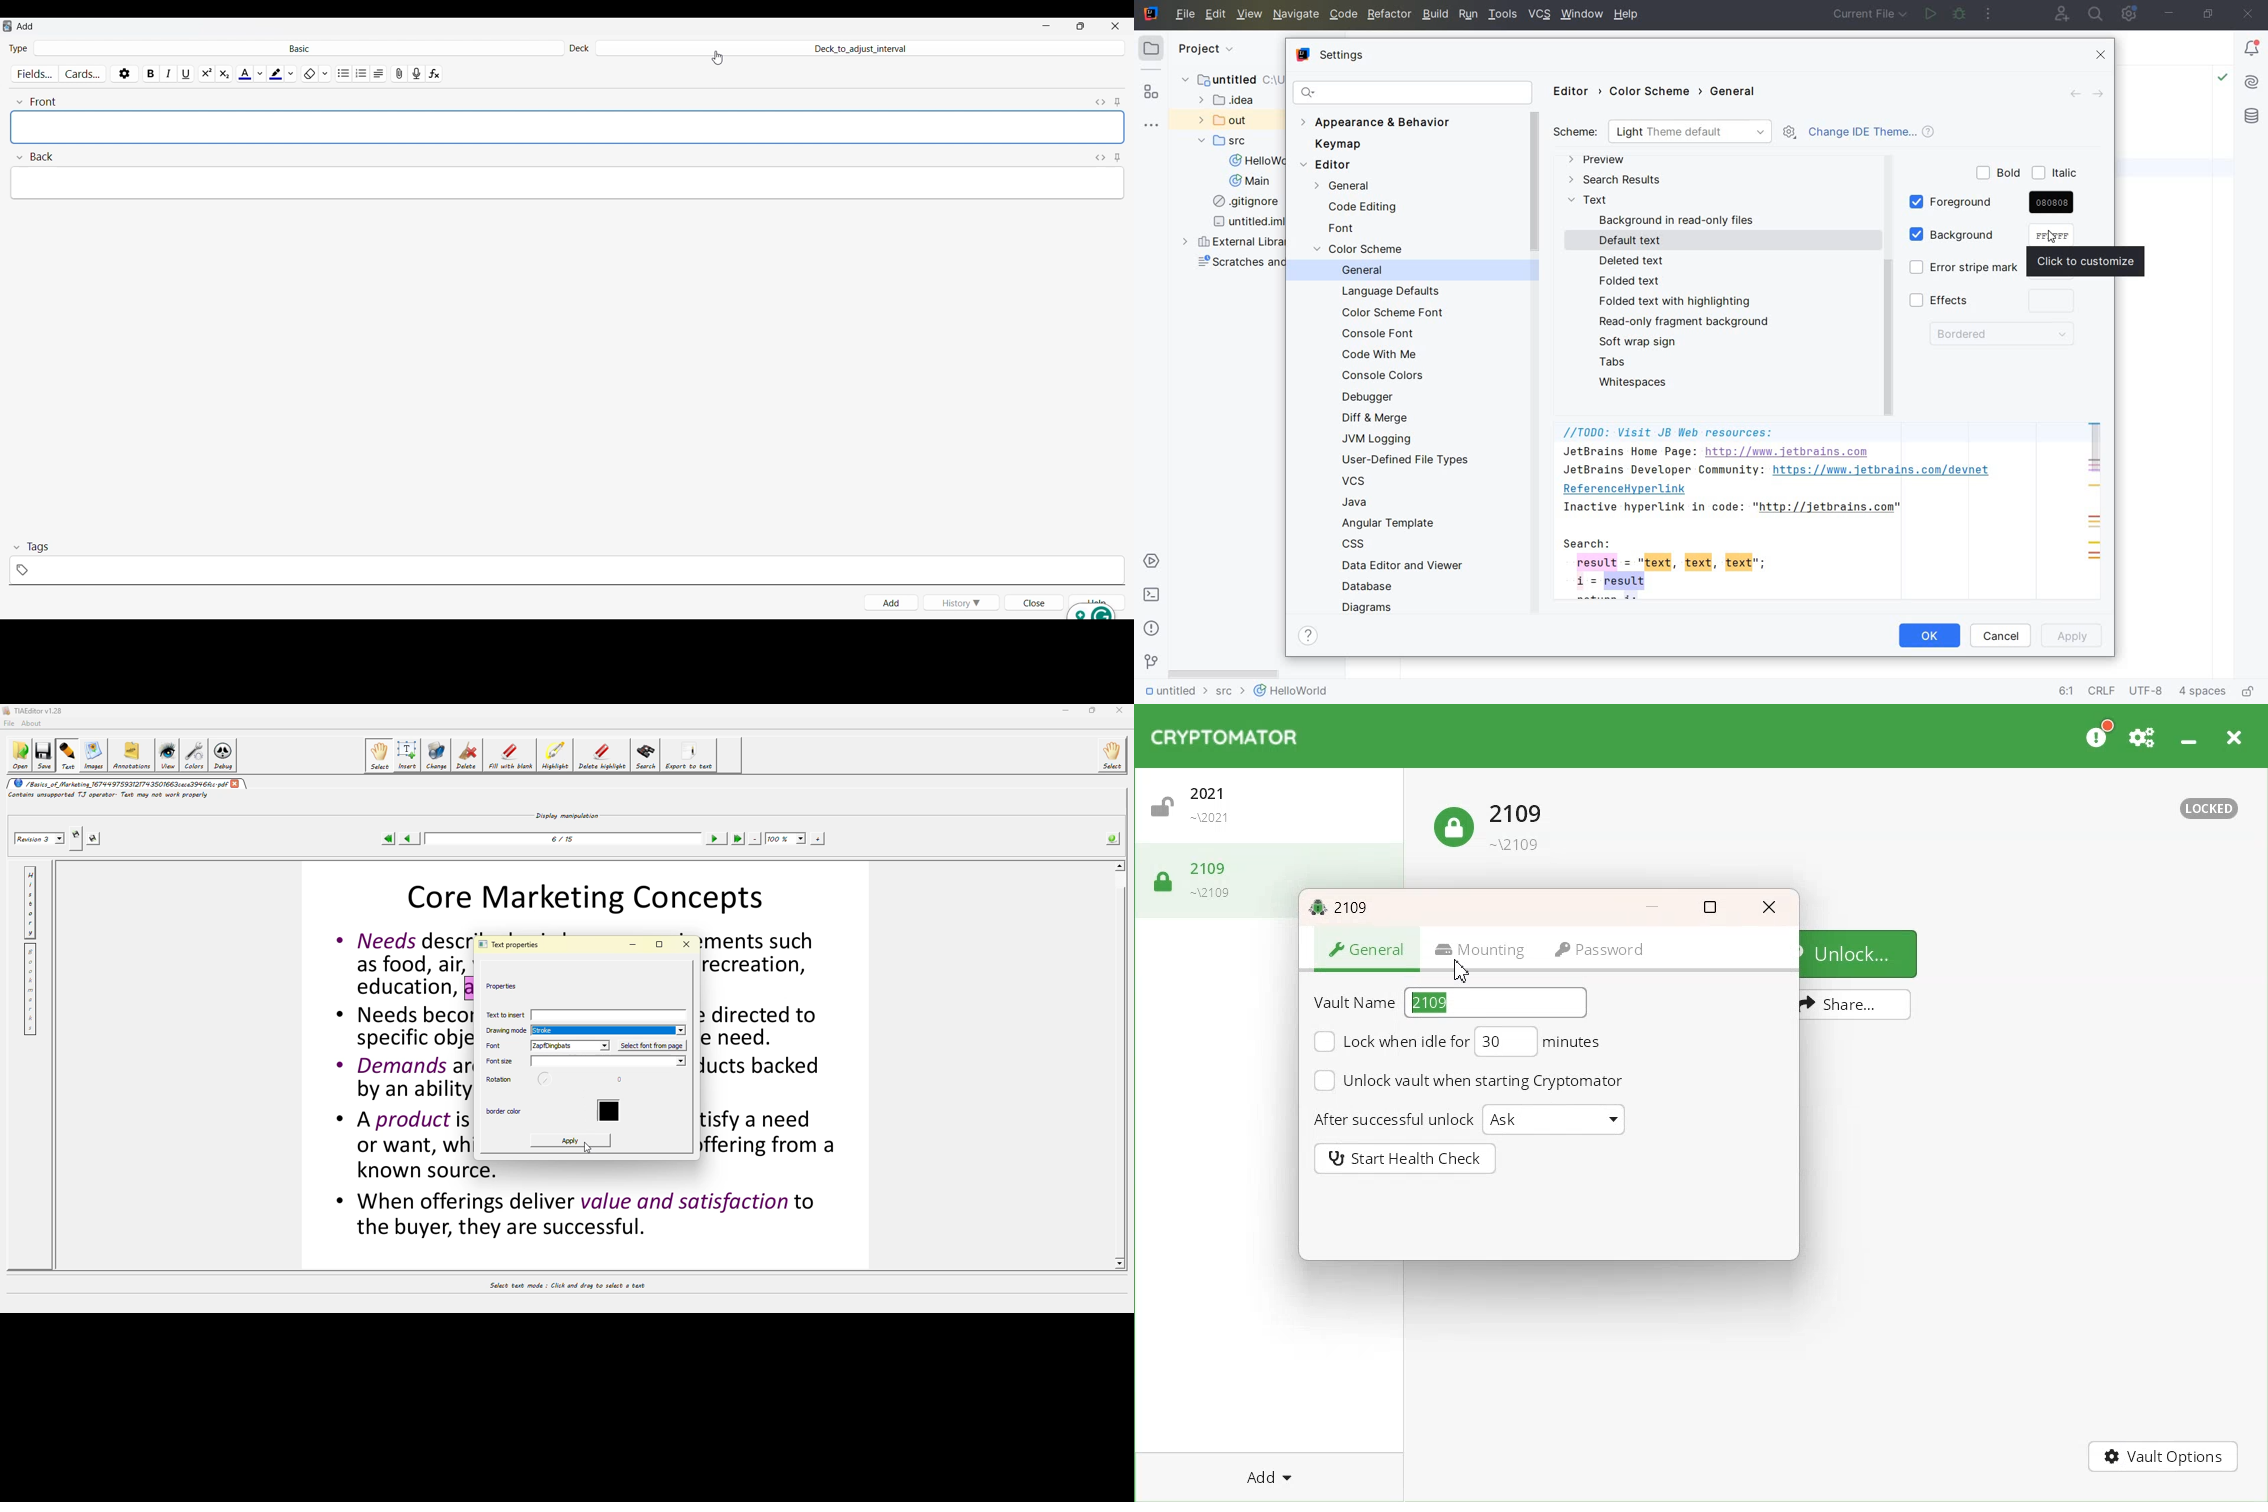 This screenshot has width=2268, height=1512. What do you see at coordinates (7, 26) in the screenshot?
I see `Software logo` at bounding box center [7, 26].